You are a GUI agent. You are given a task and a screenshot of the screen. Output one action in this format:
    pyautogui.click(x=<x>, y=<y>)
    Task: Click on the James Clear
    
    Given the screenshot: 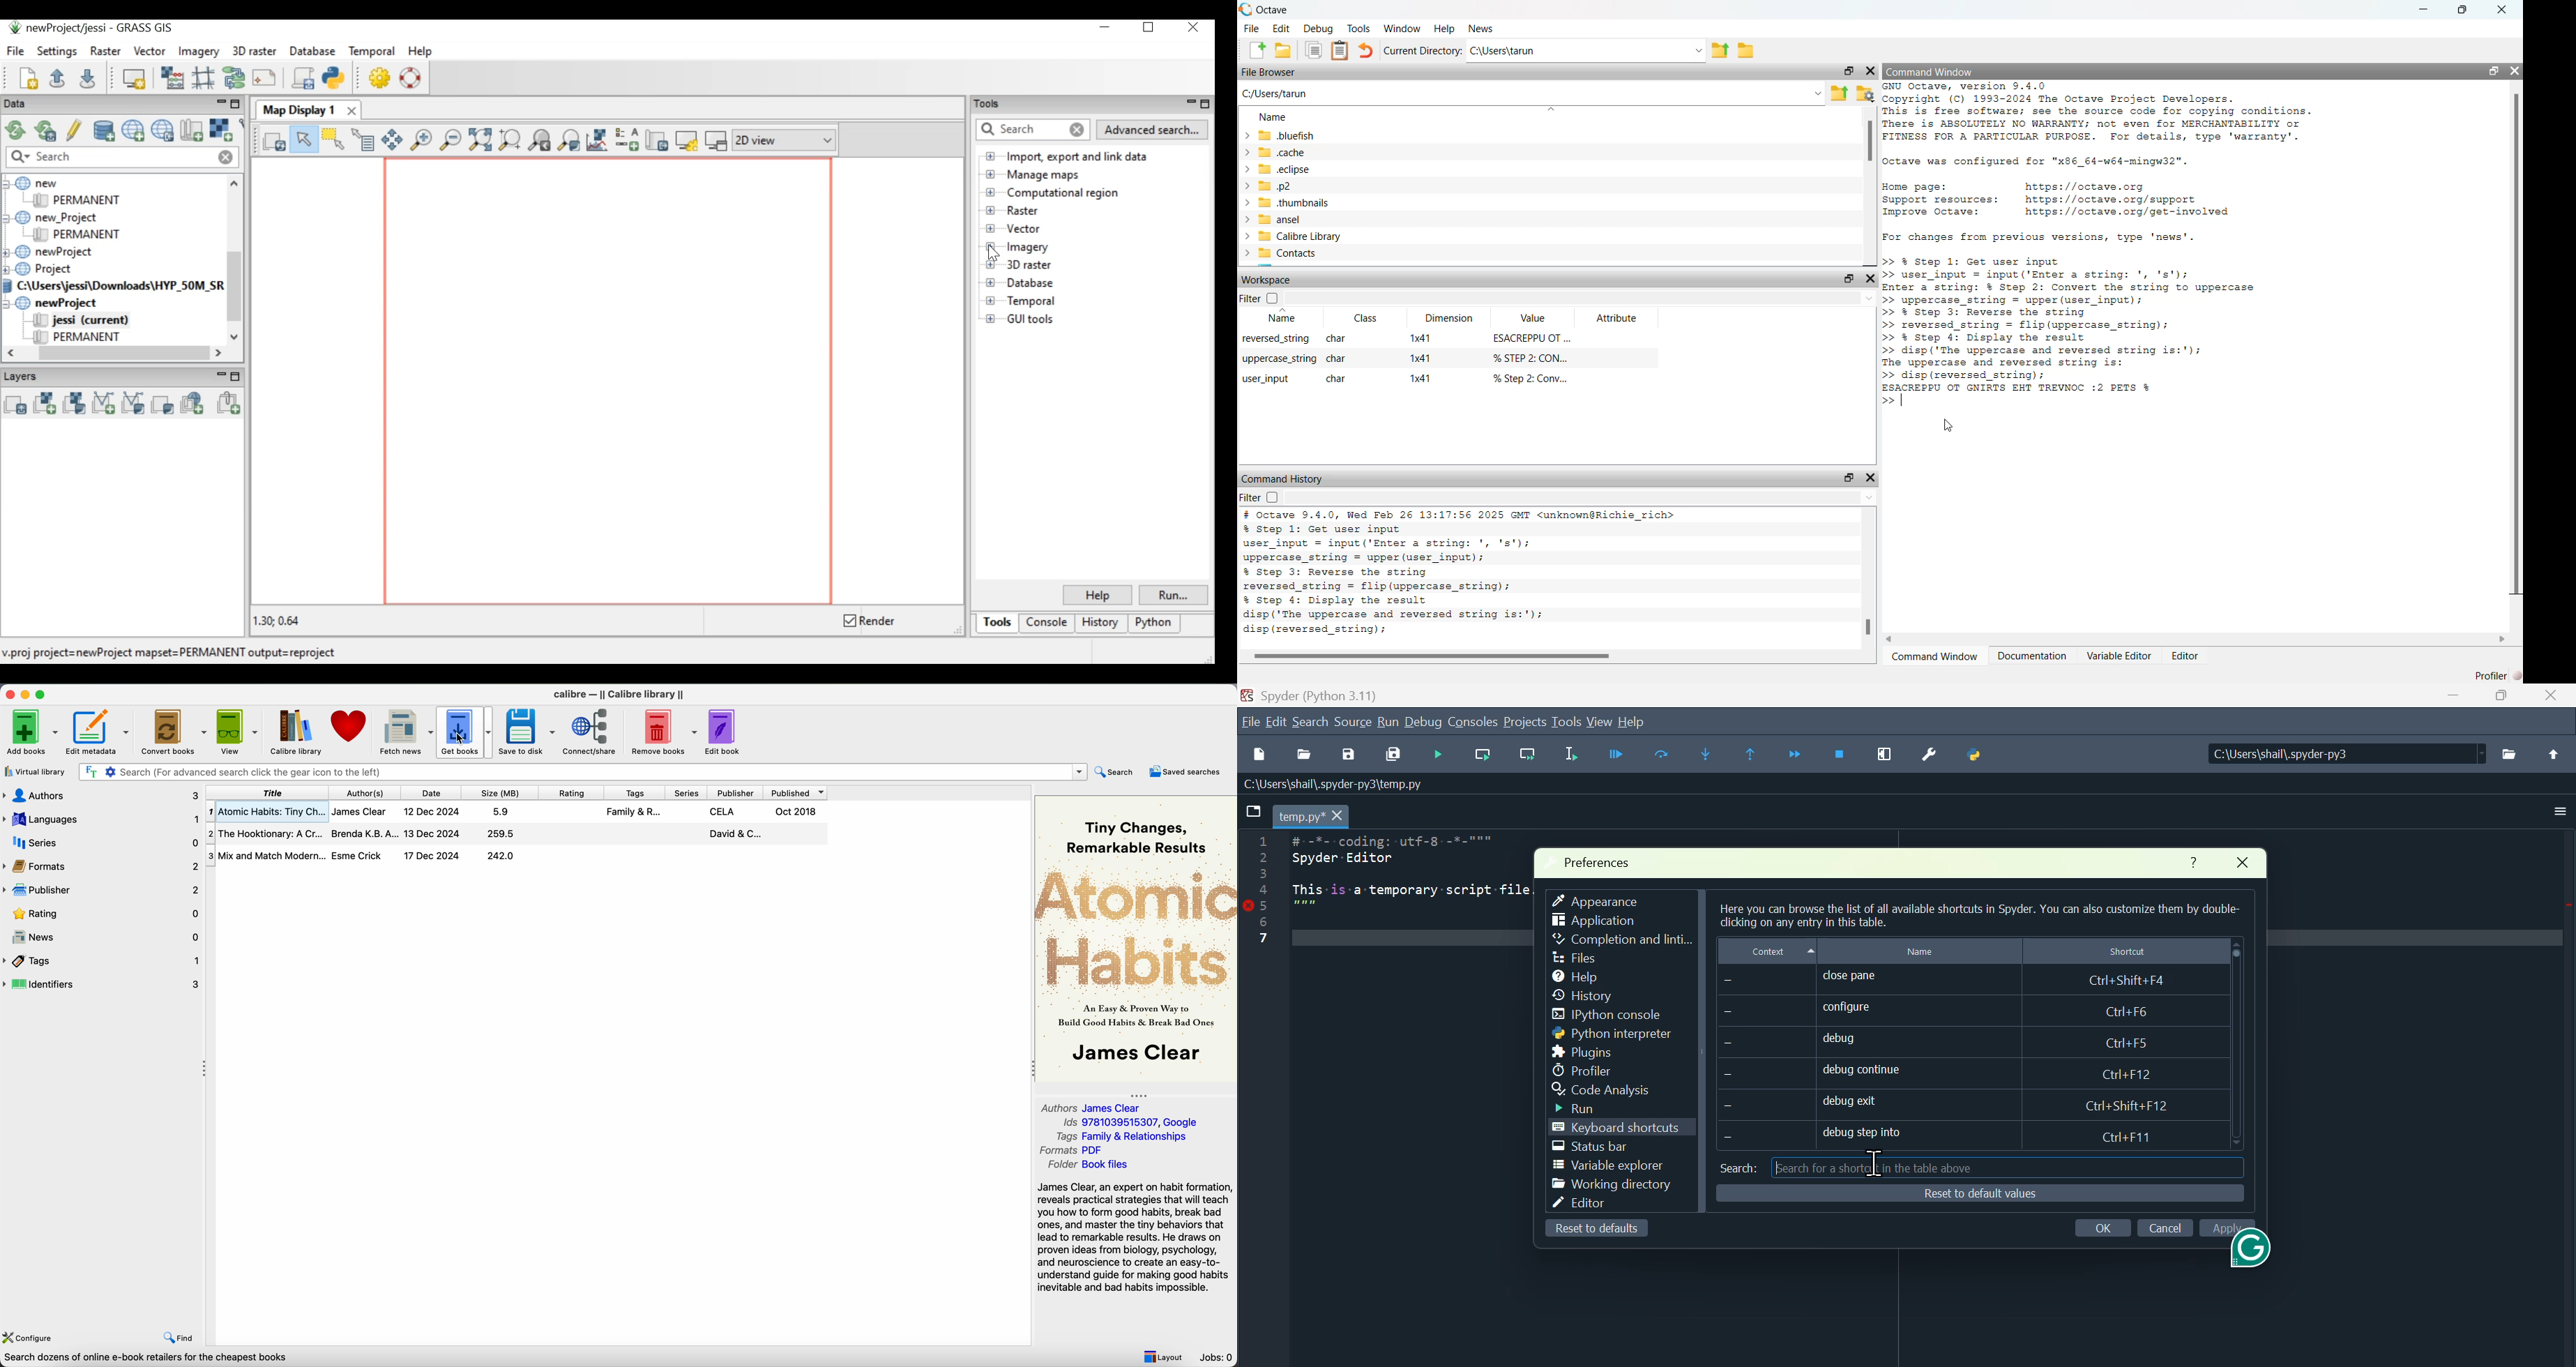 What is the action you would take?
    pyautogui.click(x=358, y=812)
    